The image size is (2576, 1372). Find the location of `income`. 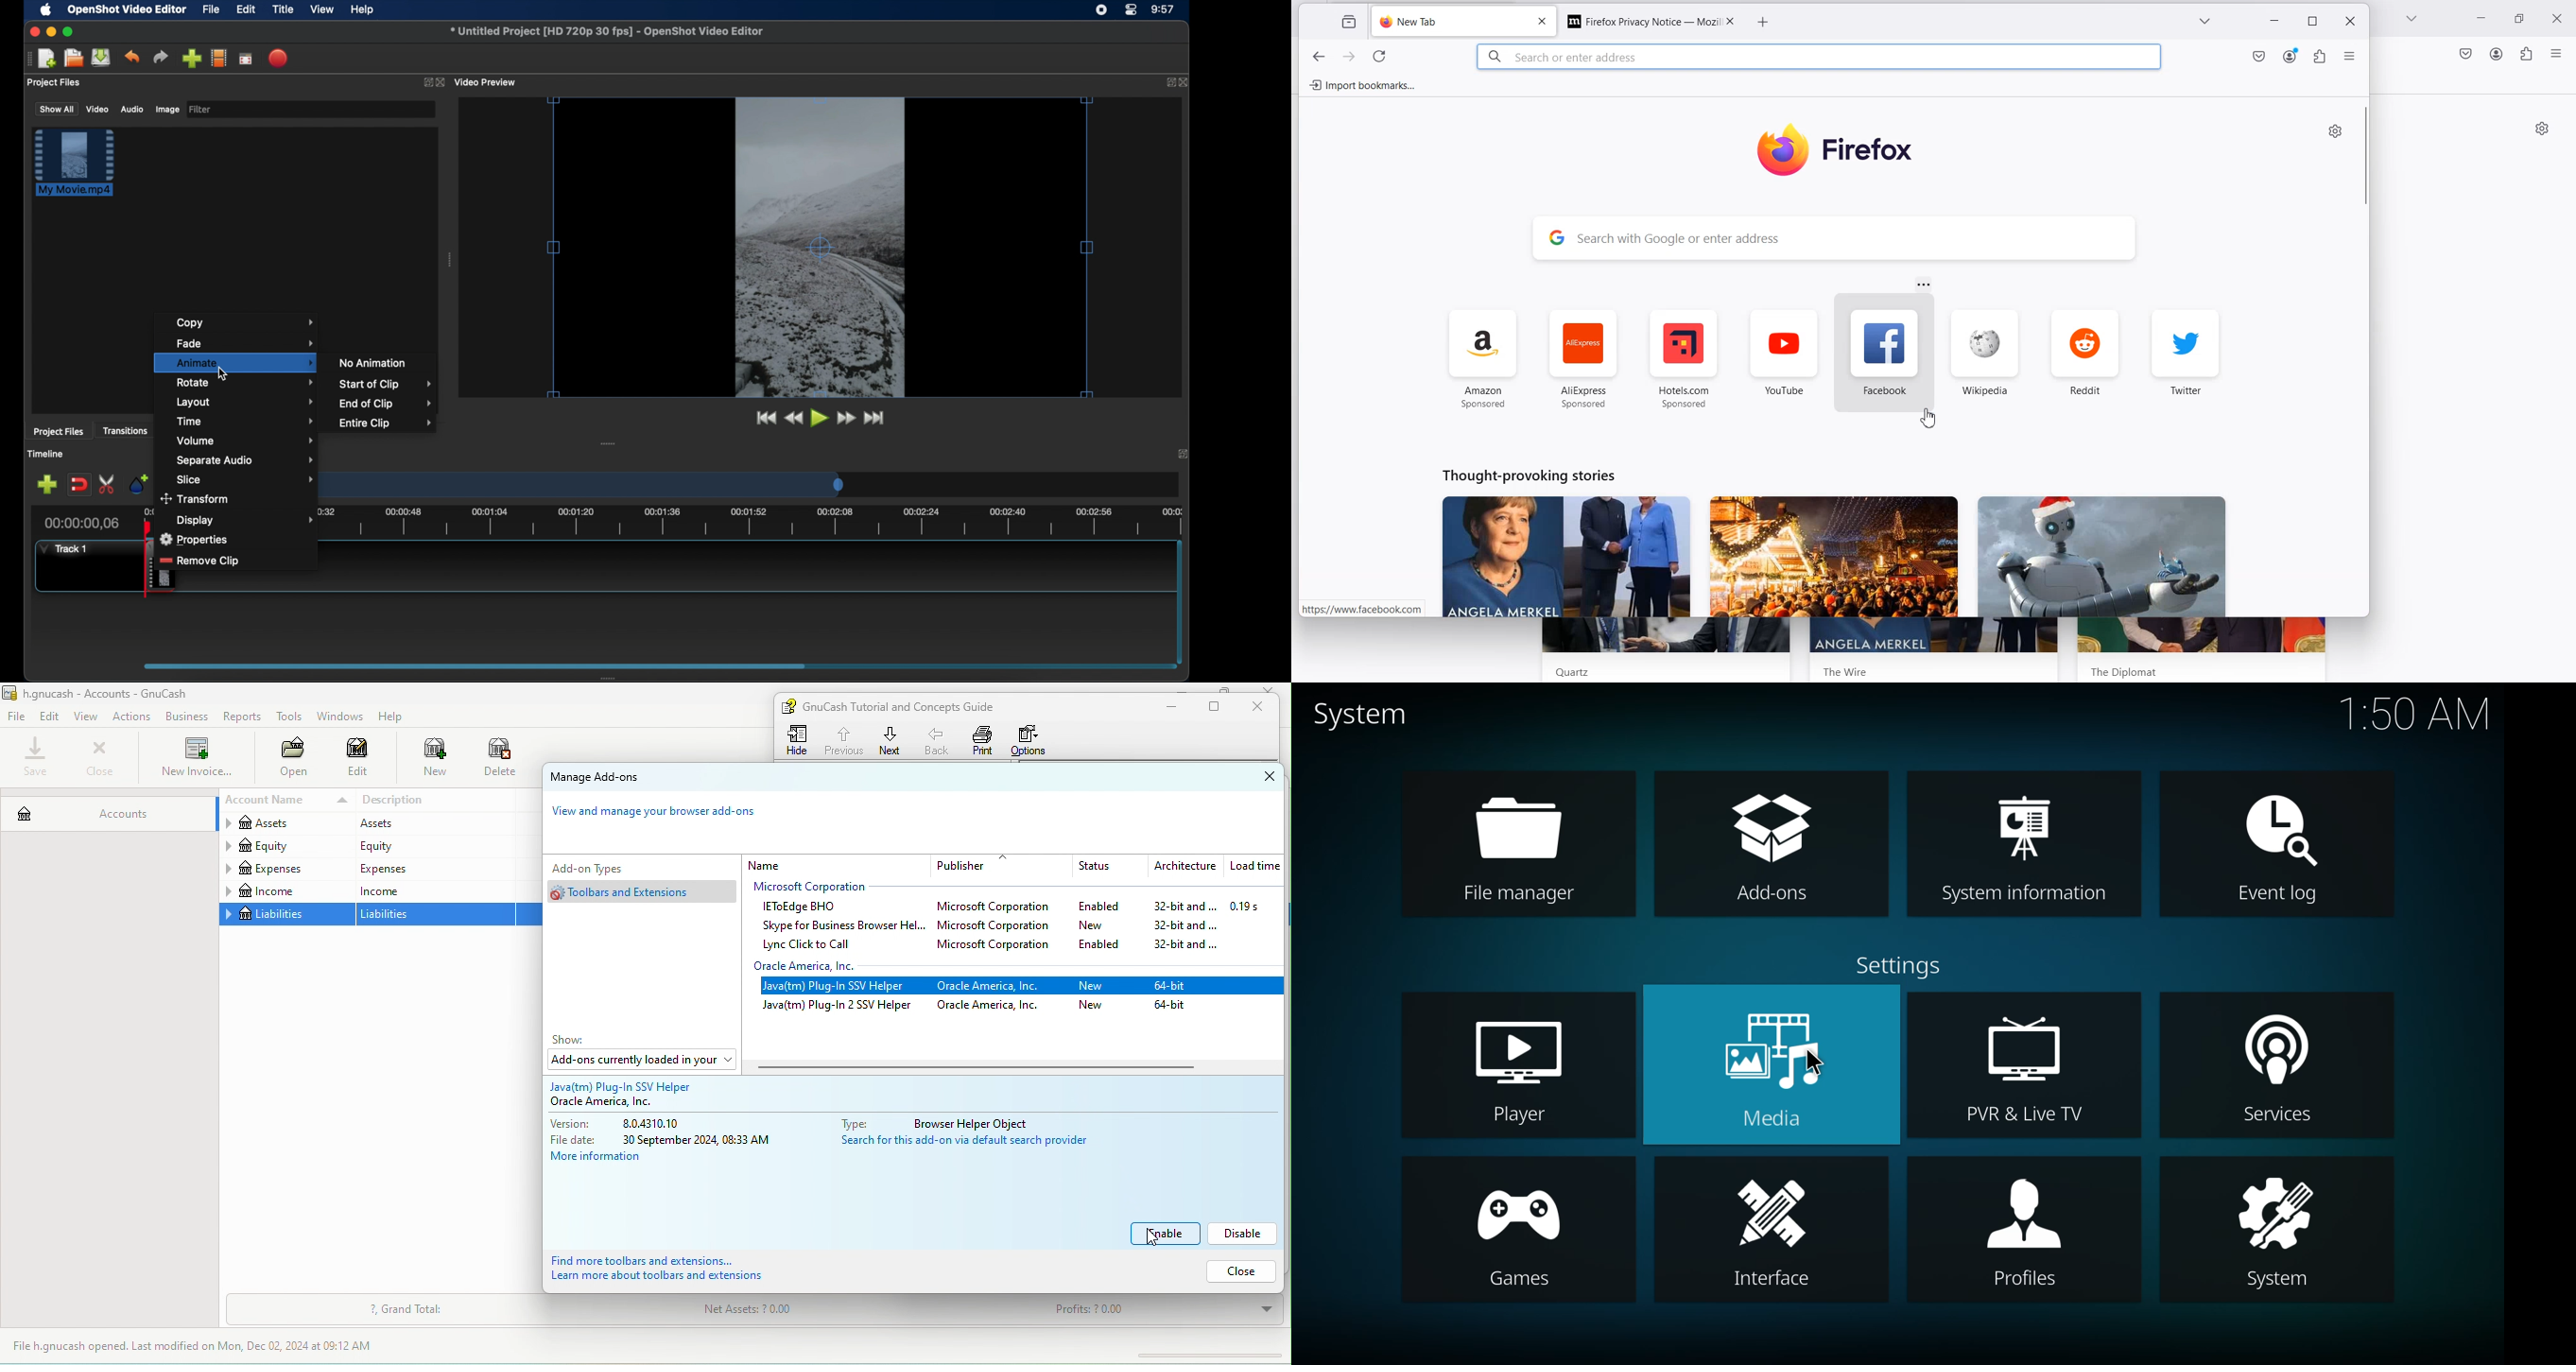

income is located at coordinates (433, 890).